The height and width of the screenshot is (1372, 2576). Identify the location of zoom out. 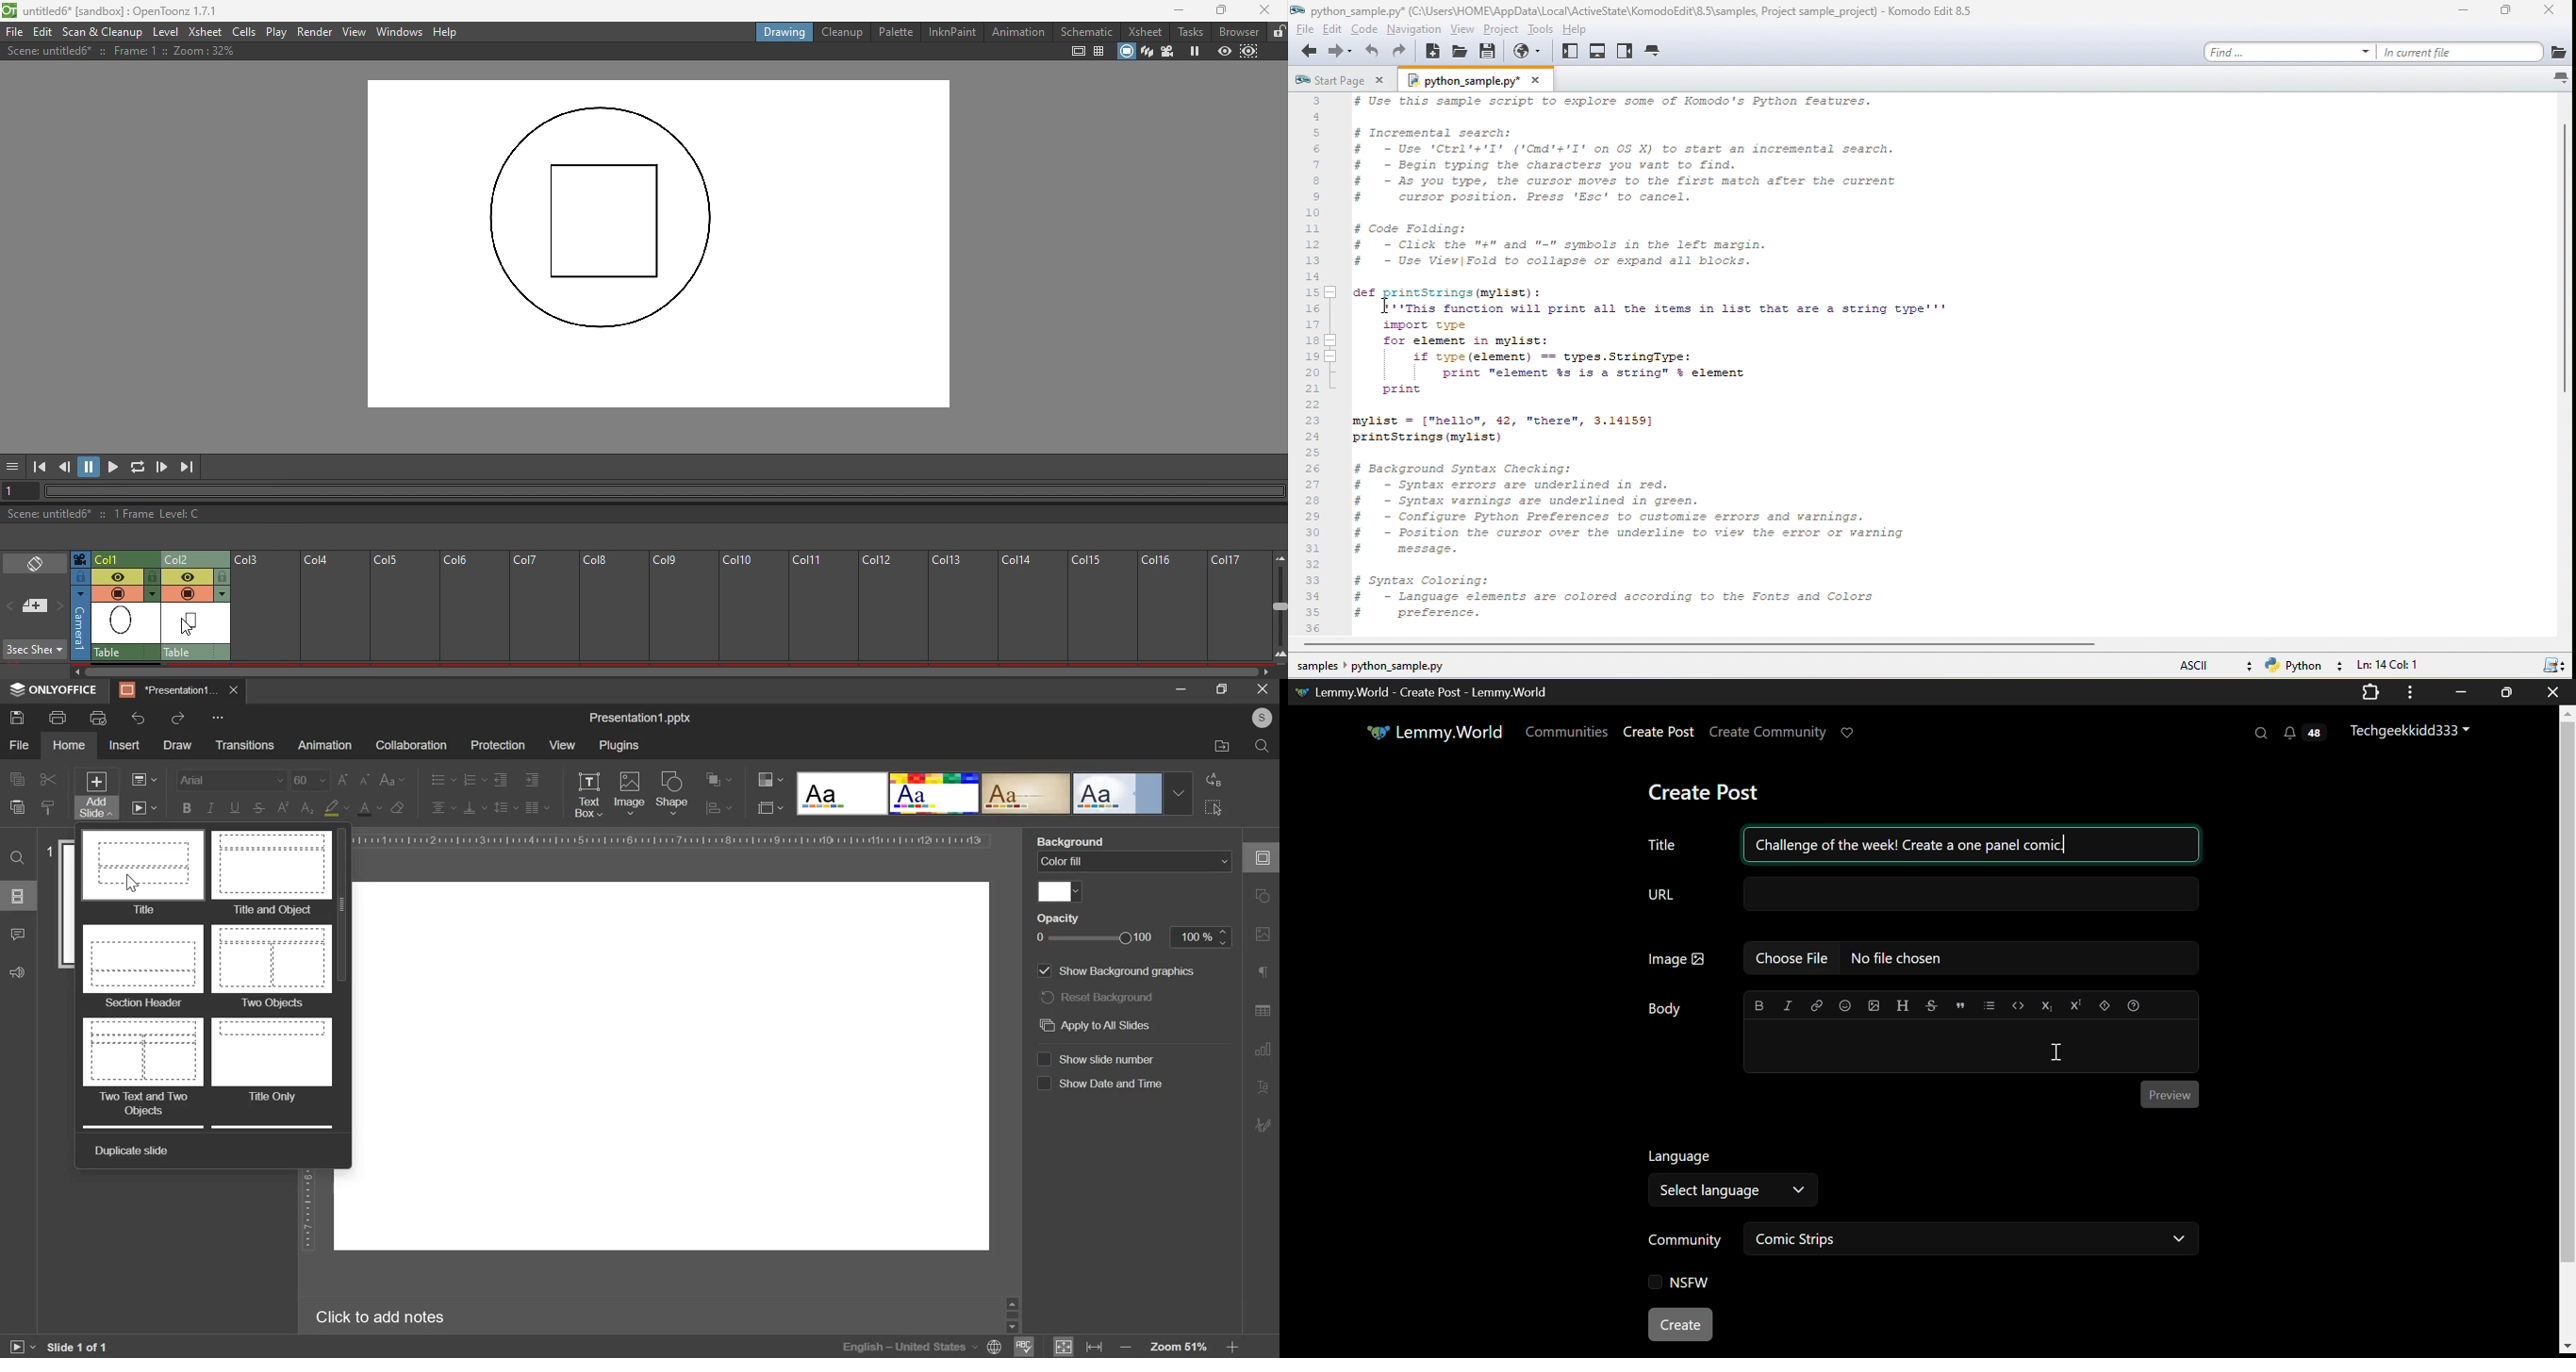
(1128, 1348).